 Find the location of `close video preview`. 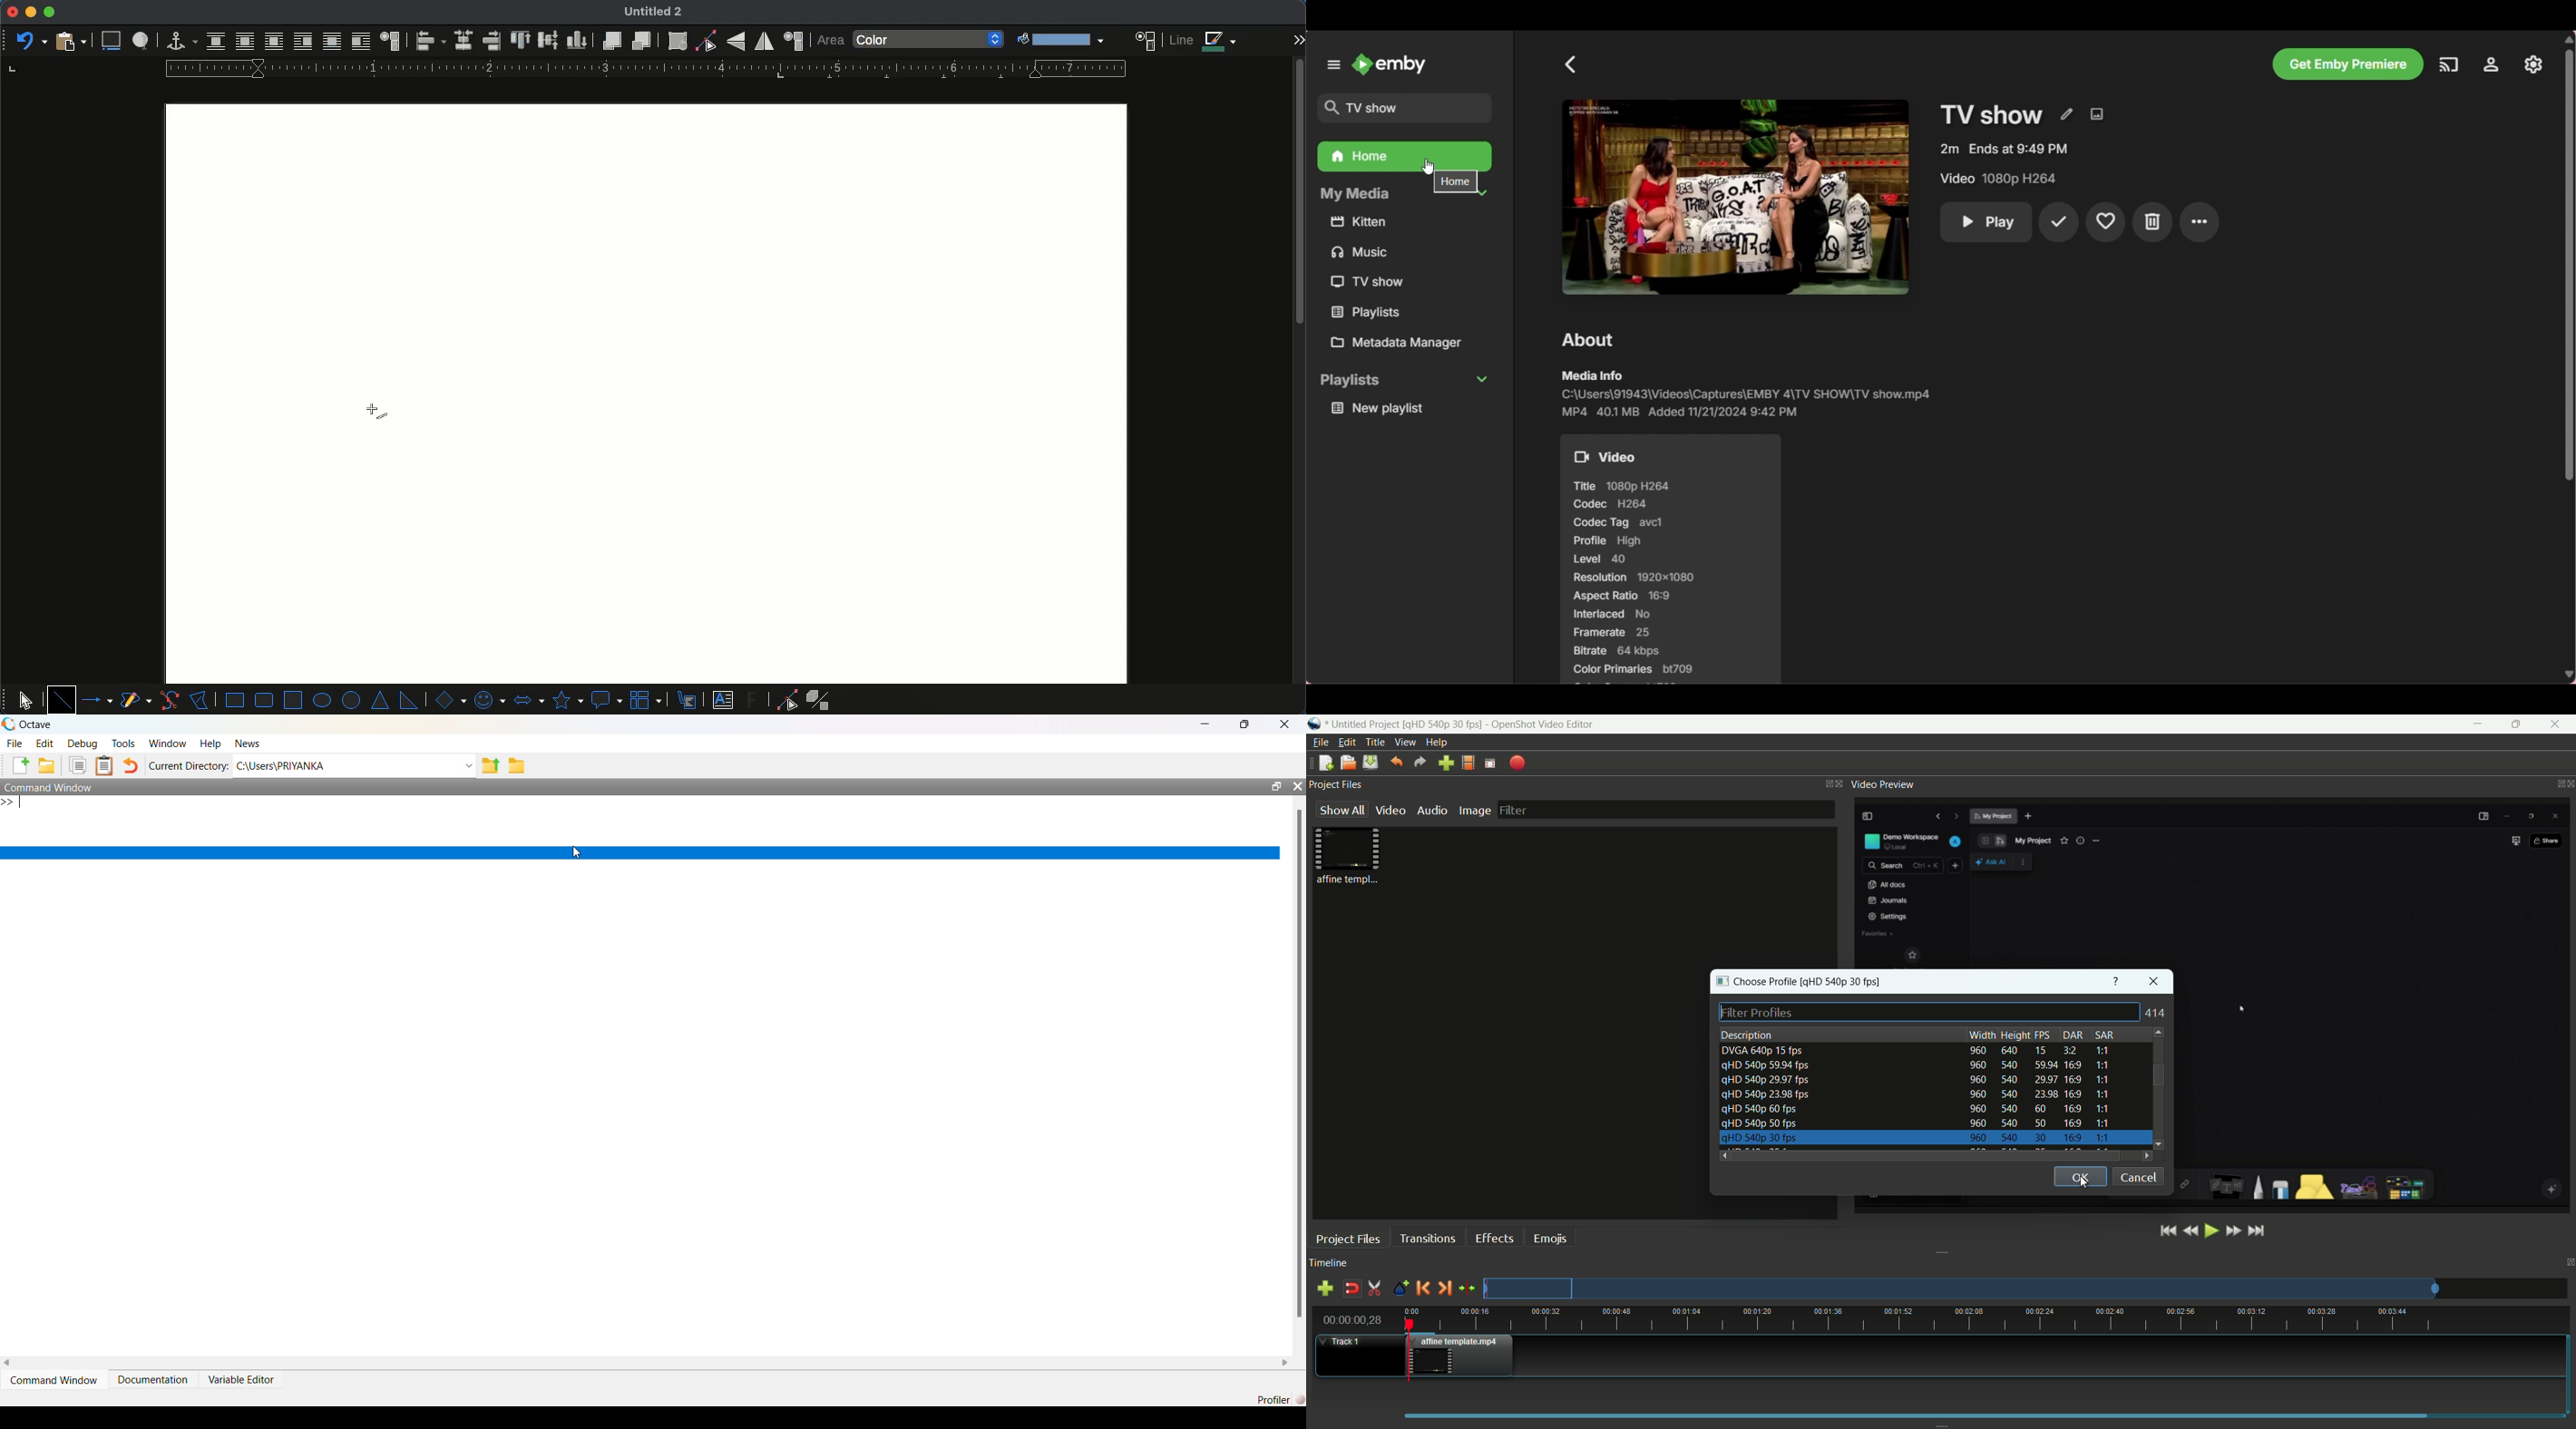

close video preview is located at coordinates (2569, 784).